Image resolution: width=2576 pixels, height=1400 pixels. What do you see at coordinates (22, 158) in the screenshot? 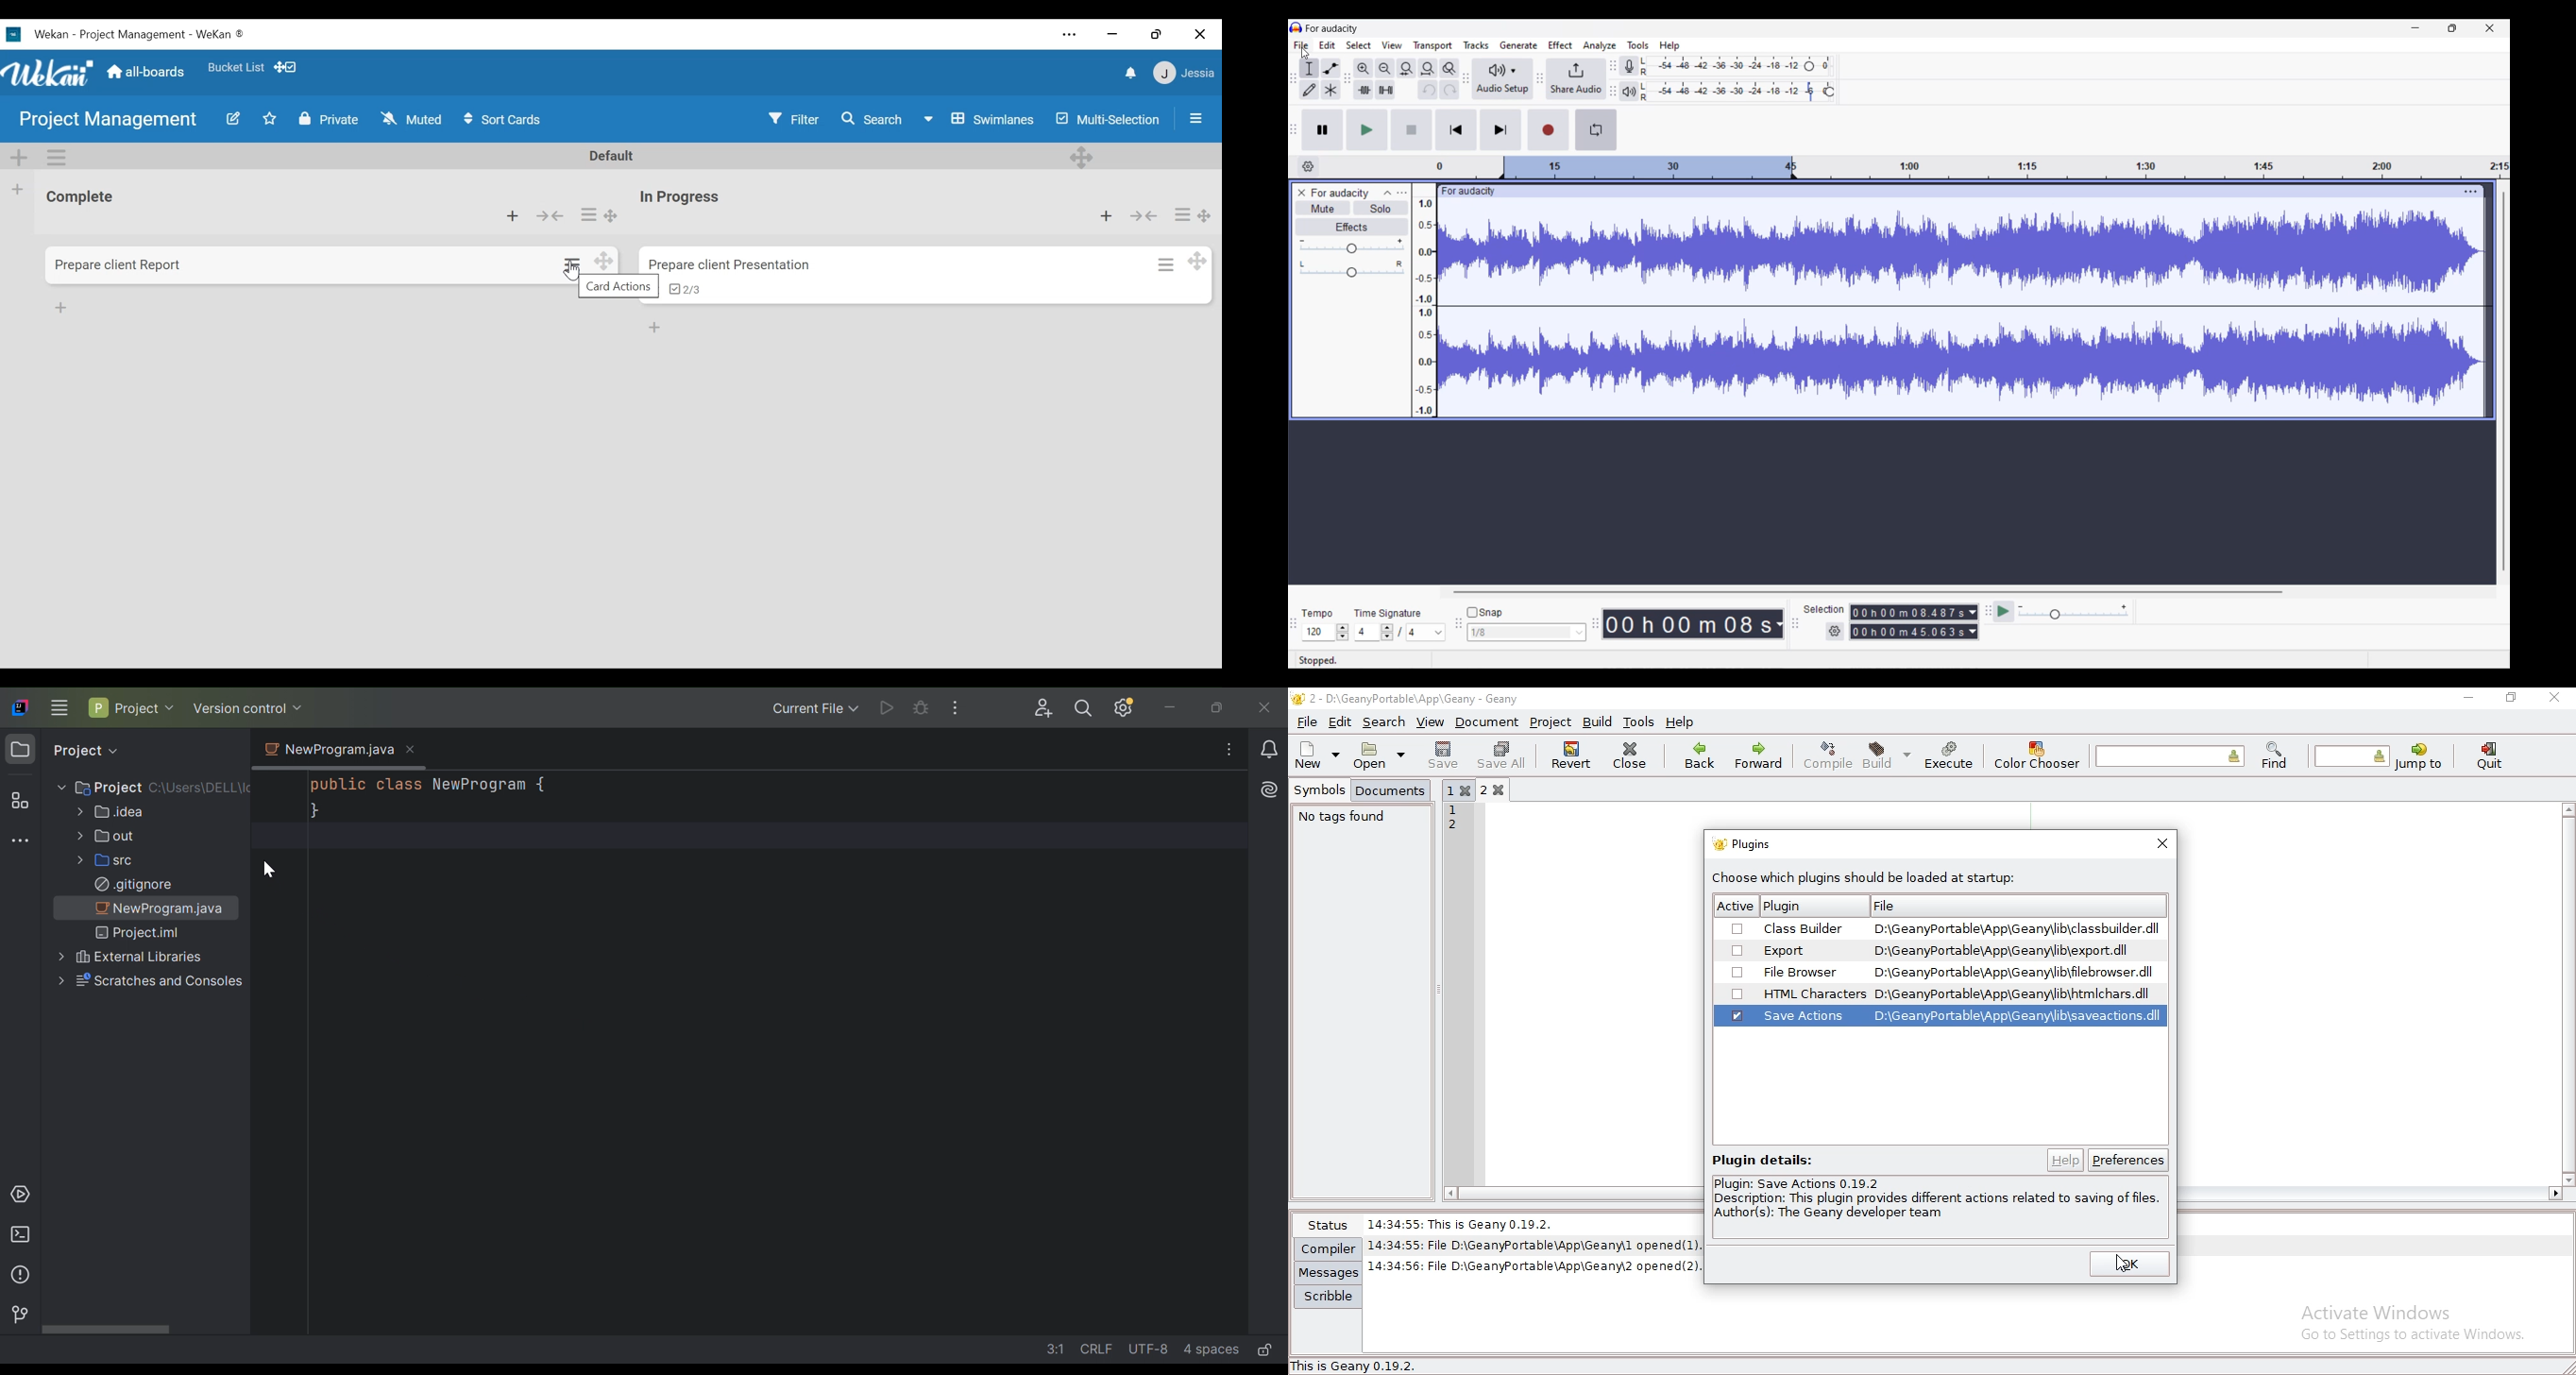
I see `Add Swimlane` at bounding box center [22, 158].